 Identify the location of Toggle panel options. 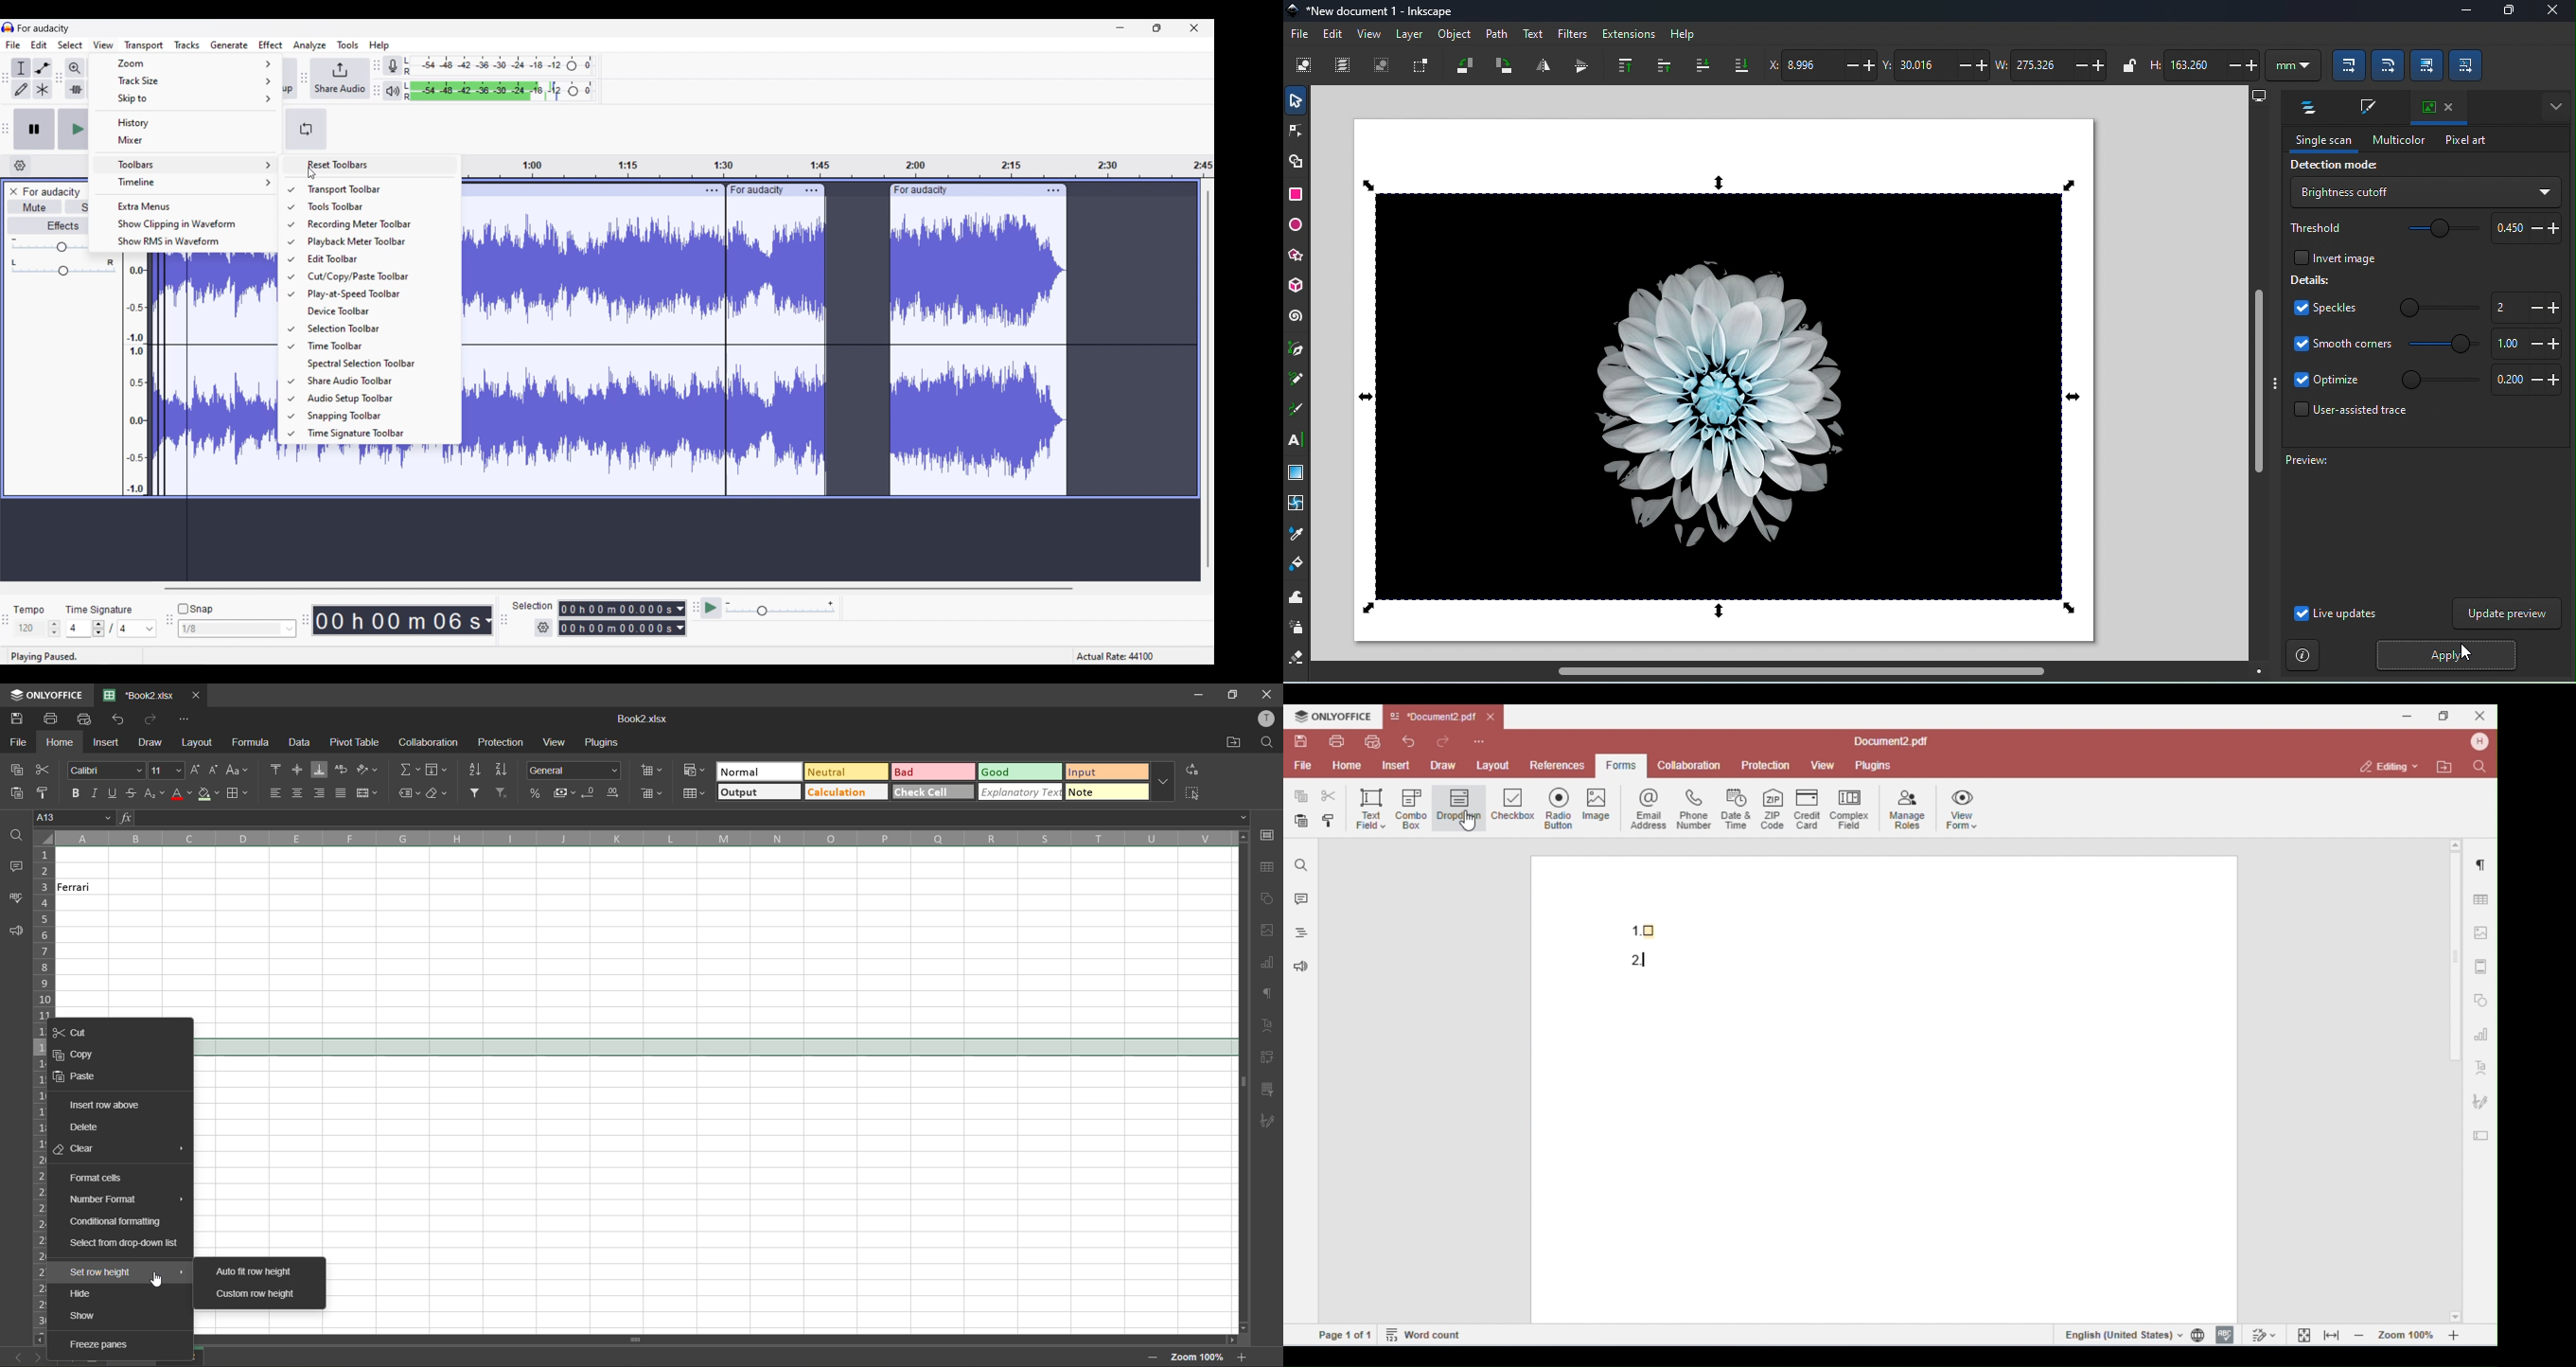
(2552, 105).